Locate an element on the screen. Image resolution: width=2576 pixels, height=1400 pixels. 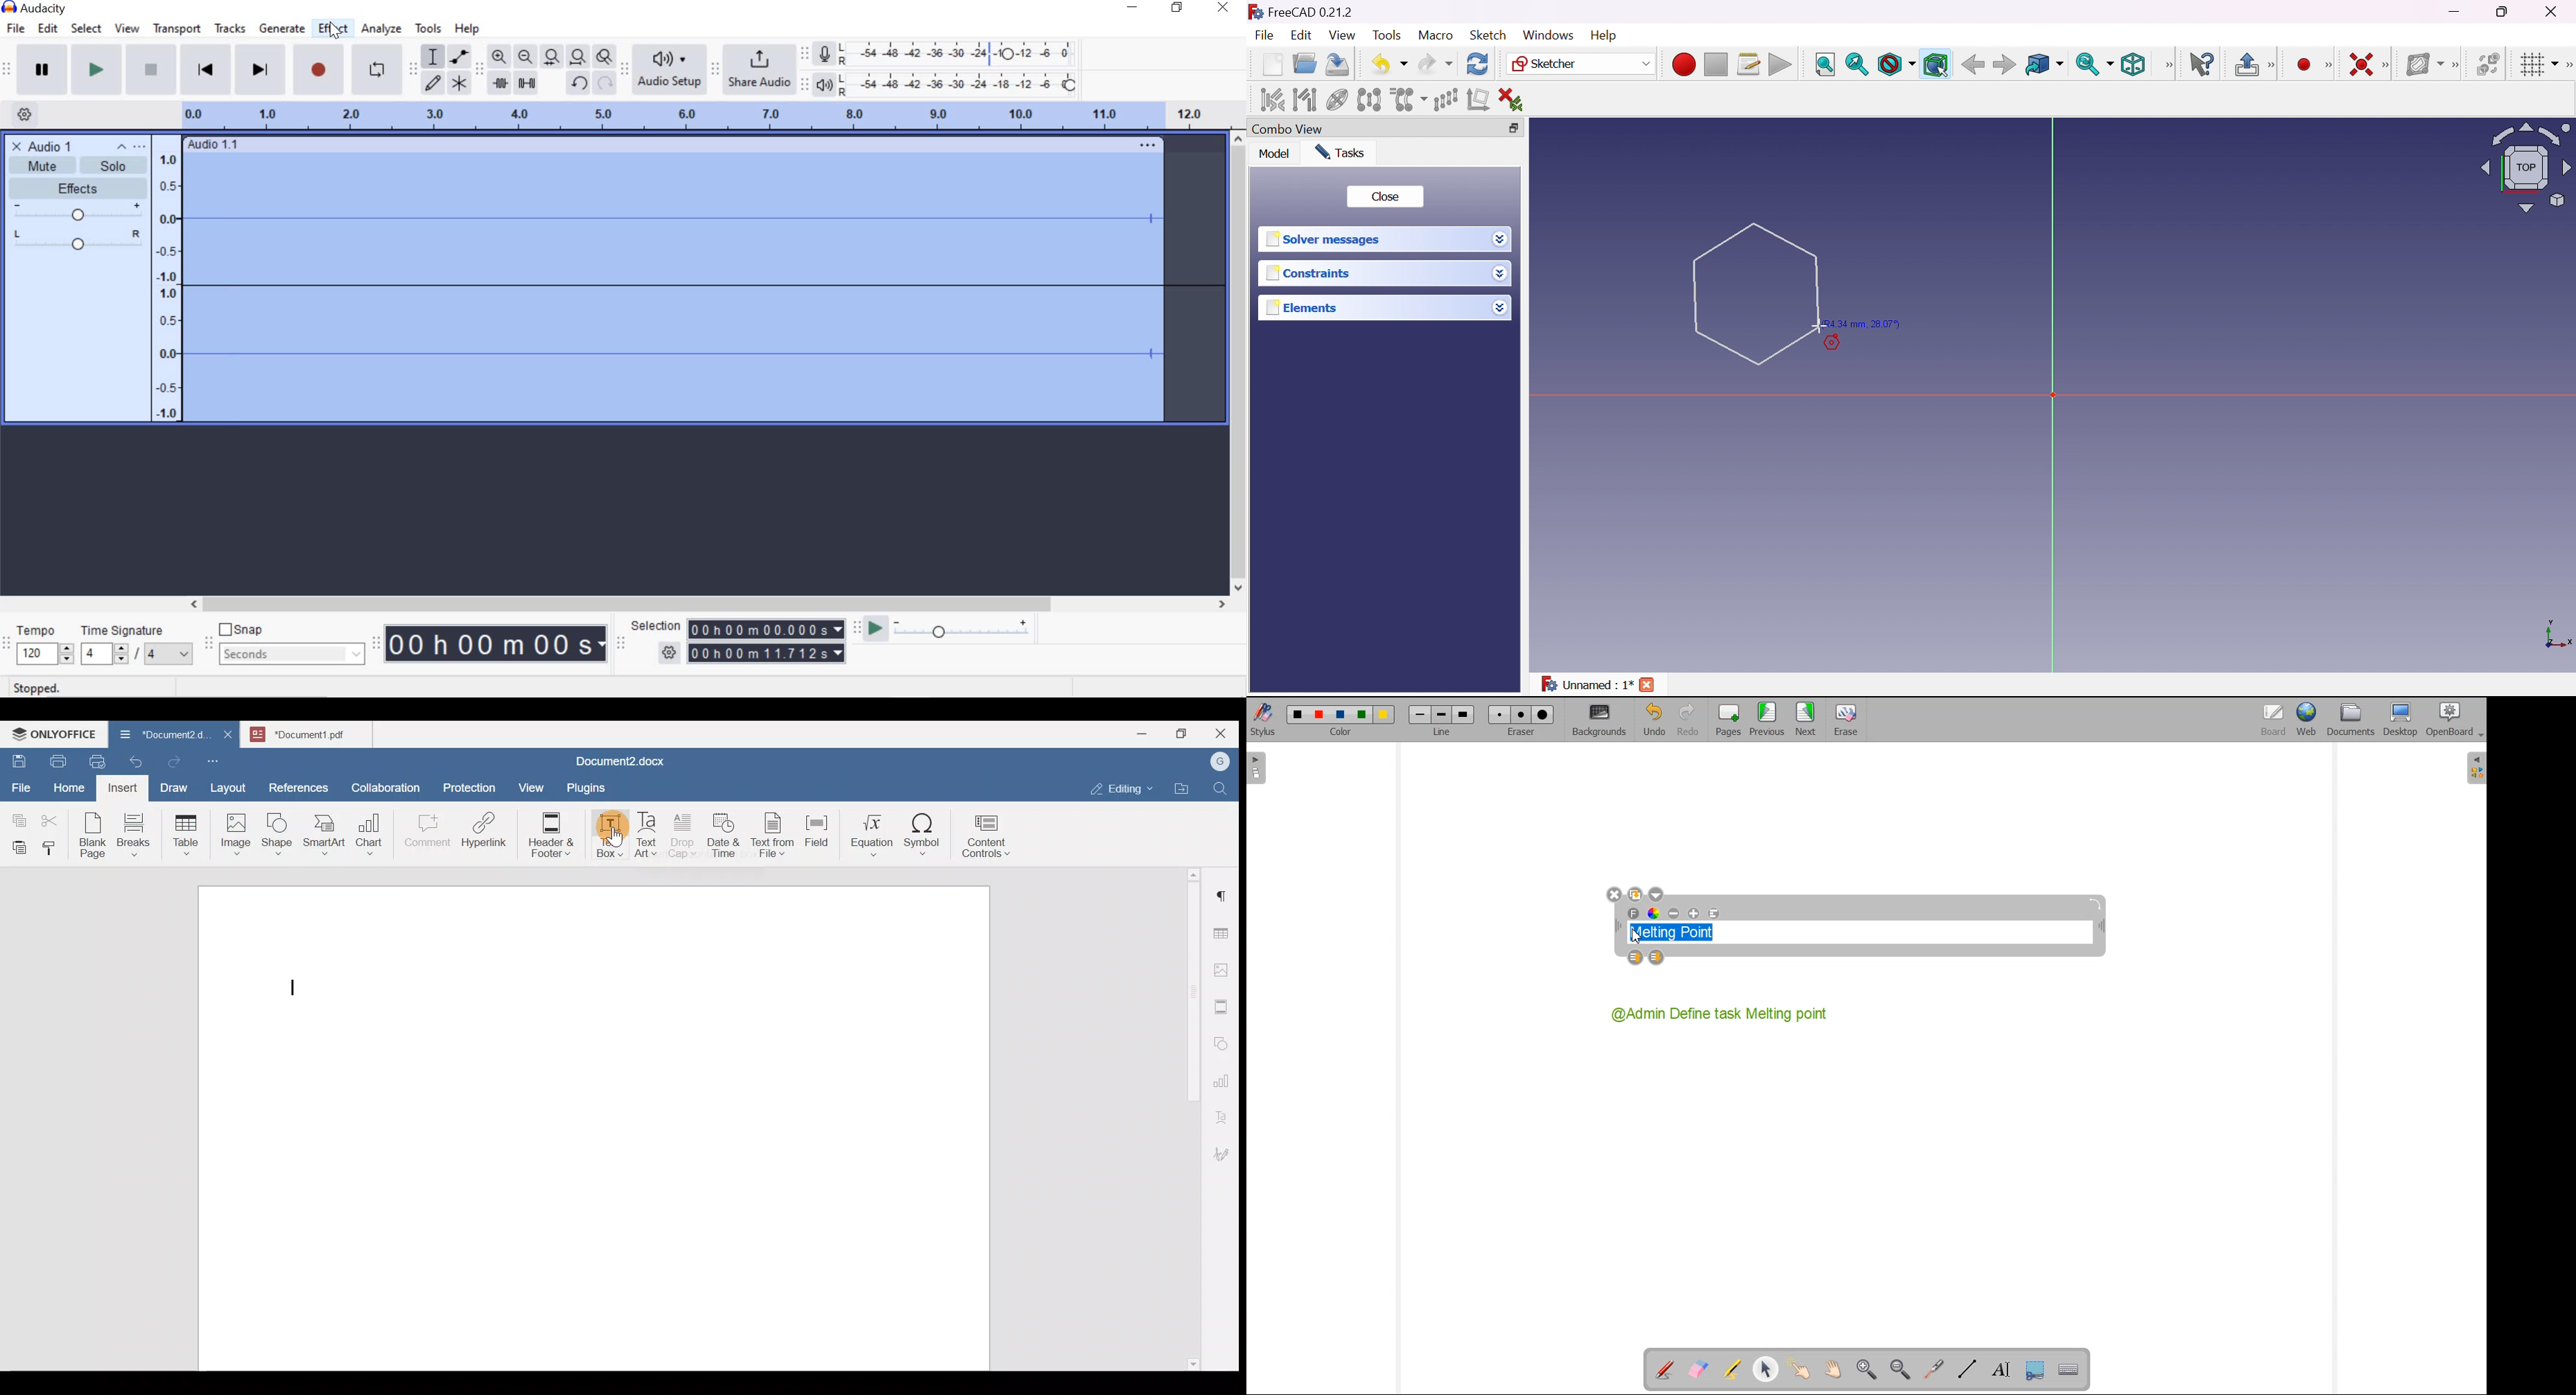
Undo is located at coordinates (1389, 65).